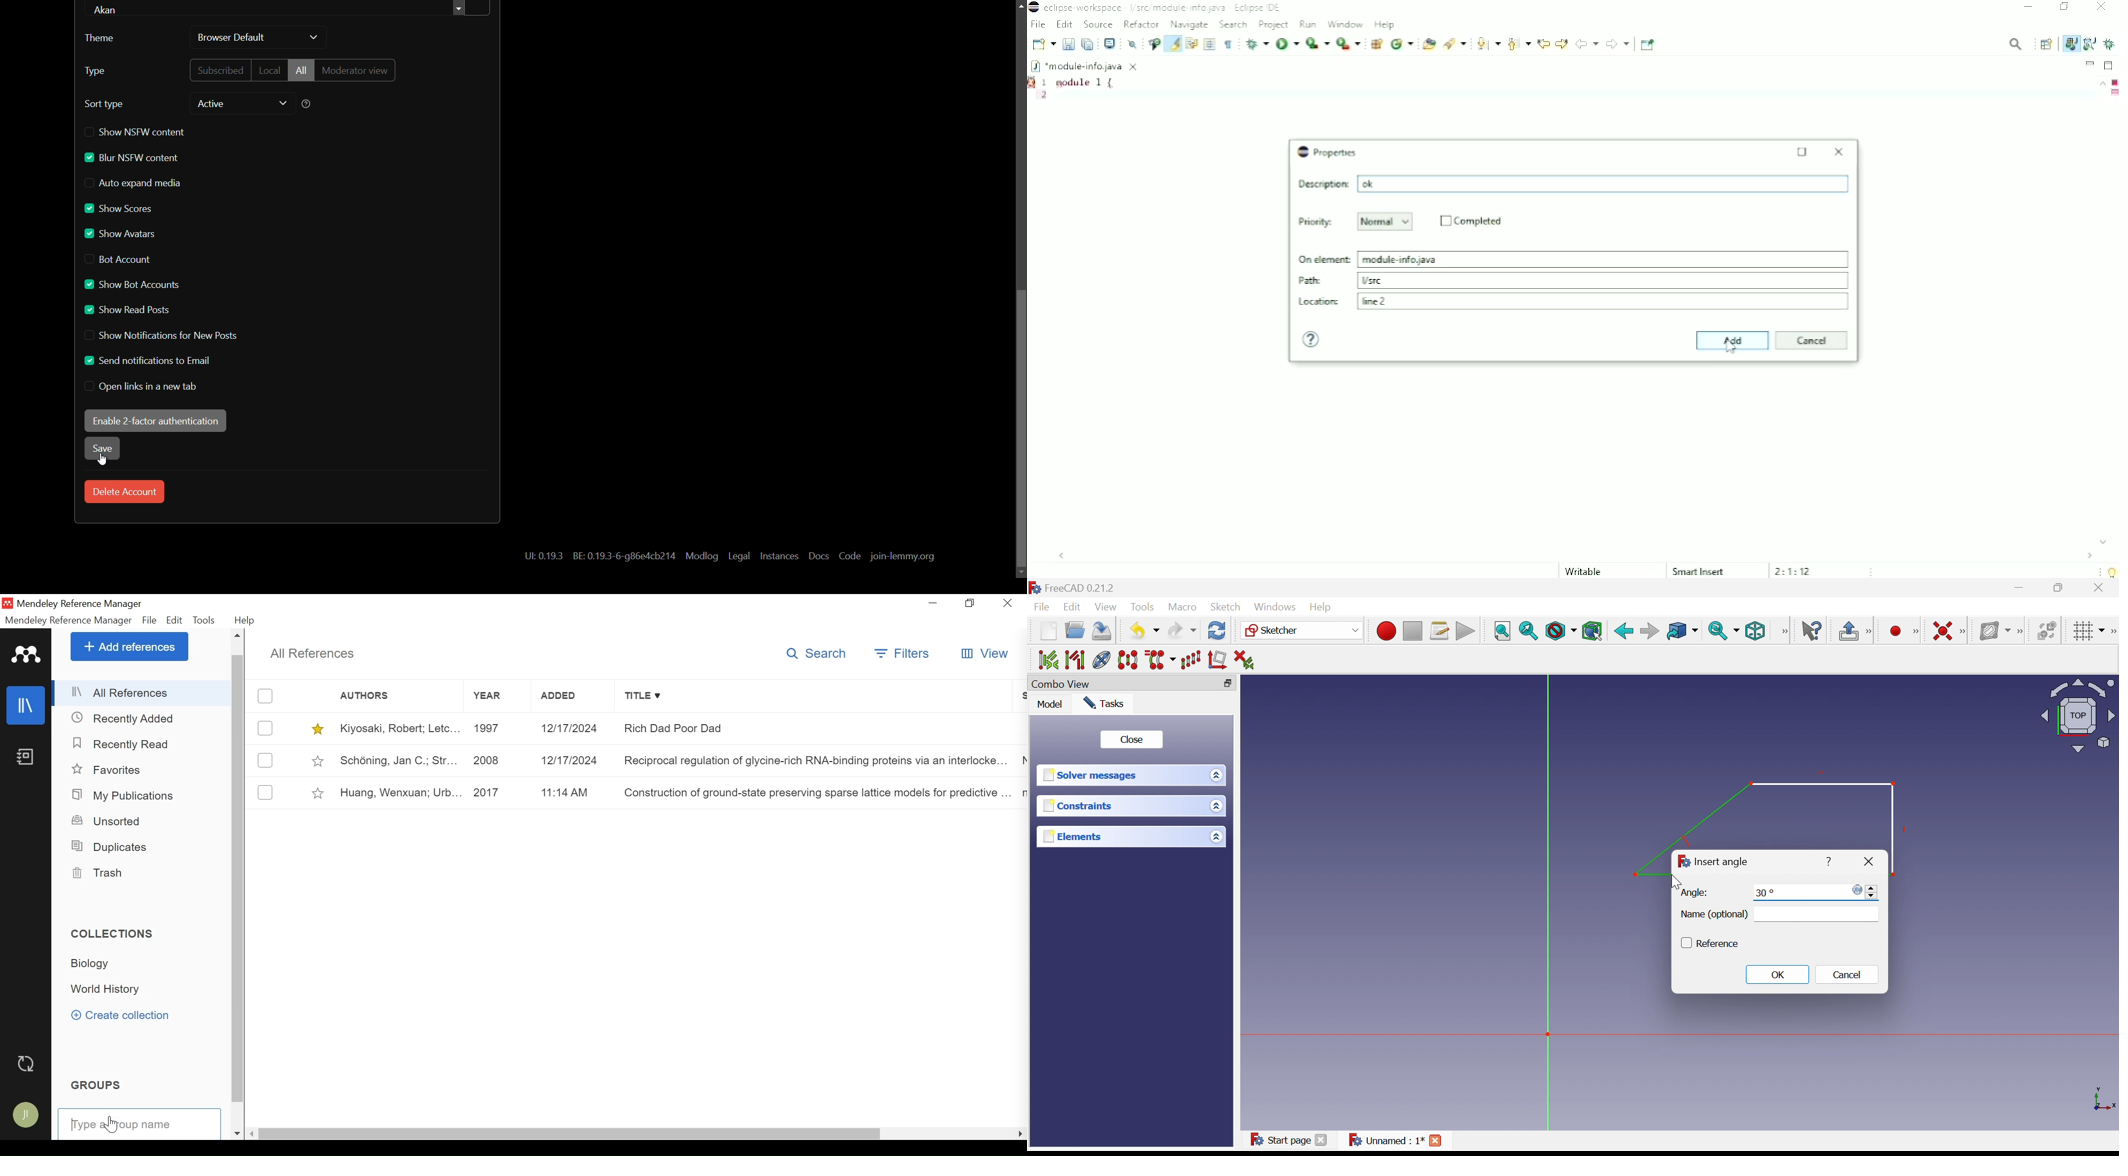 The image size is (2128, 1176). Describe the element at coordinates (1874, 898) in the screenshot. I see `Decrease` at that location.